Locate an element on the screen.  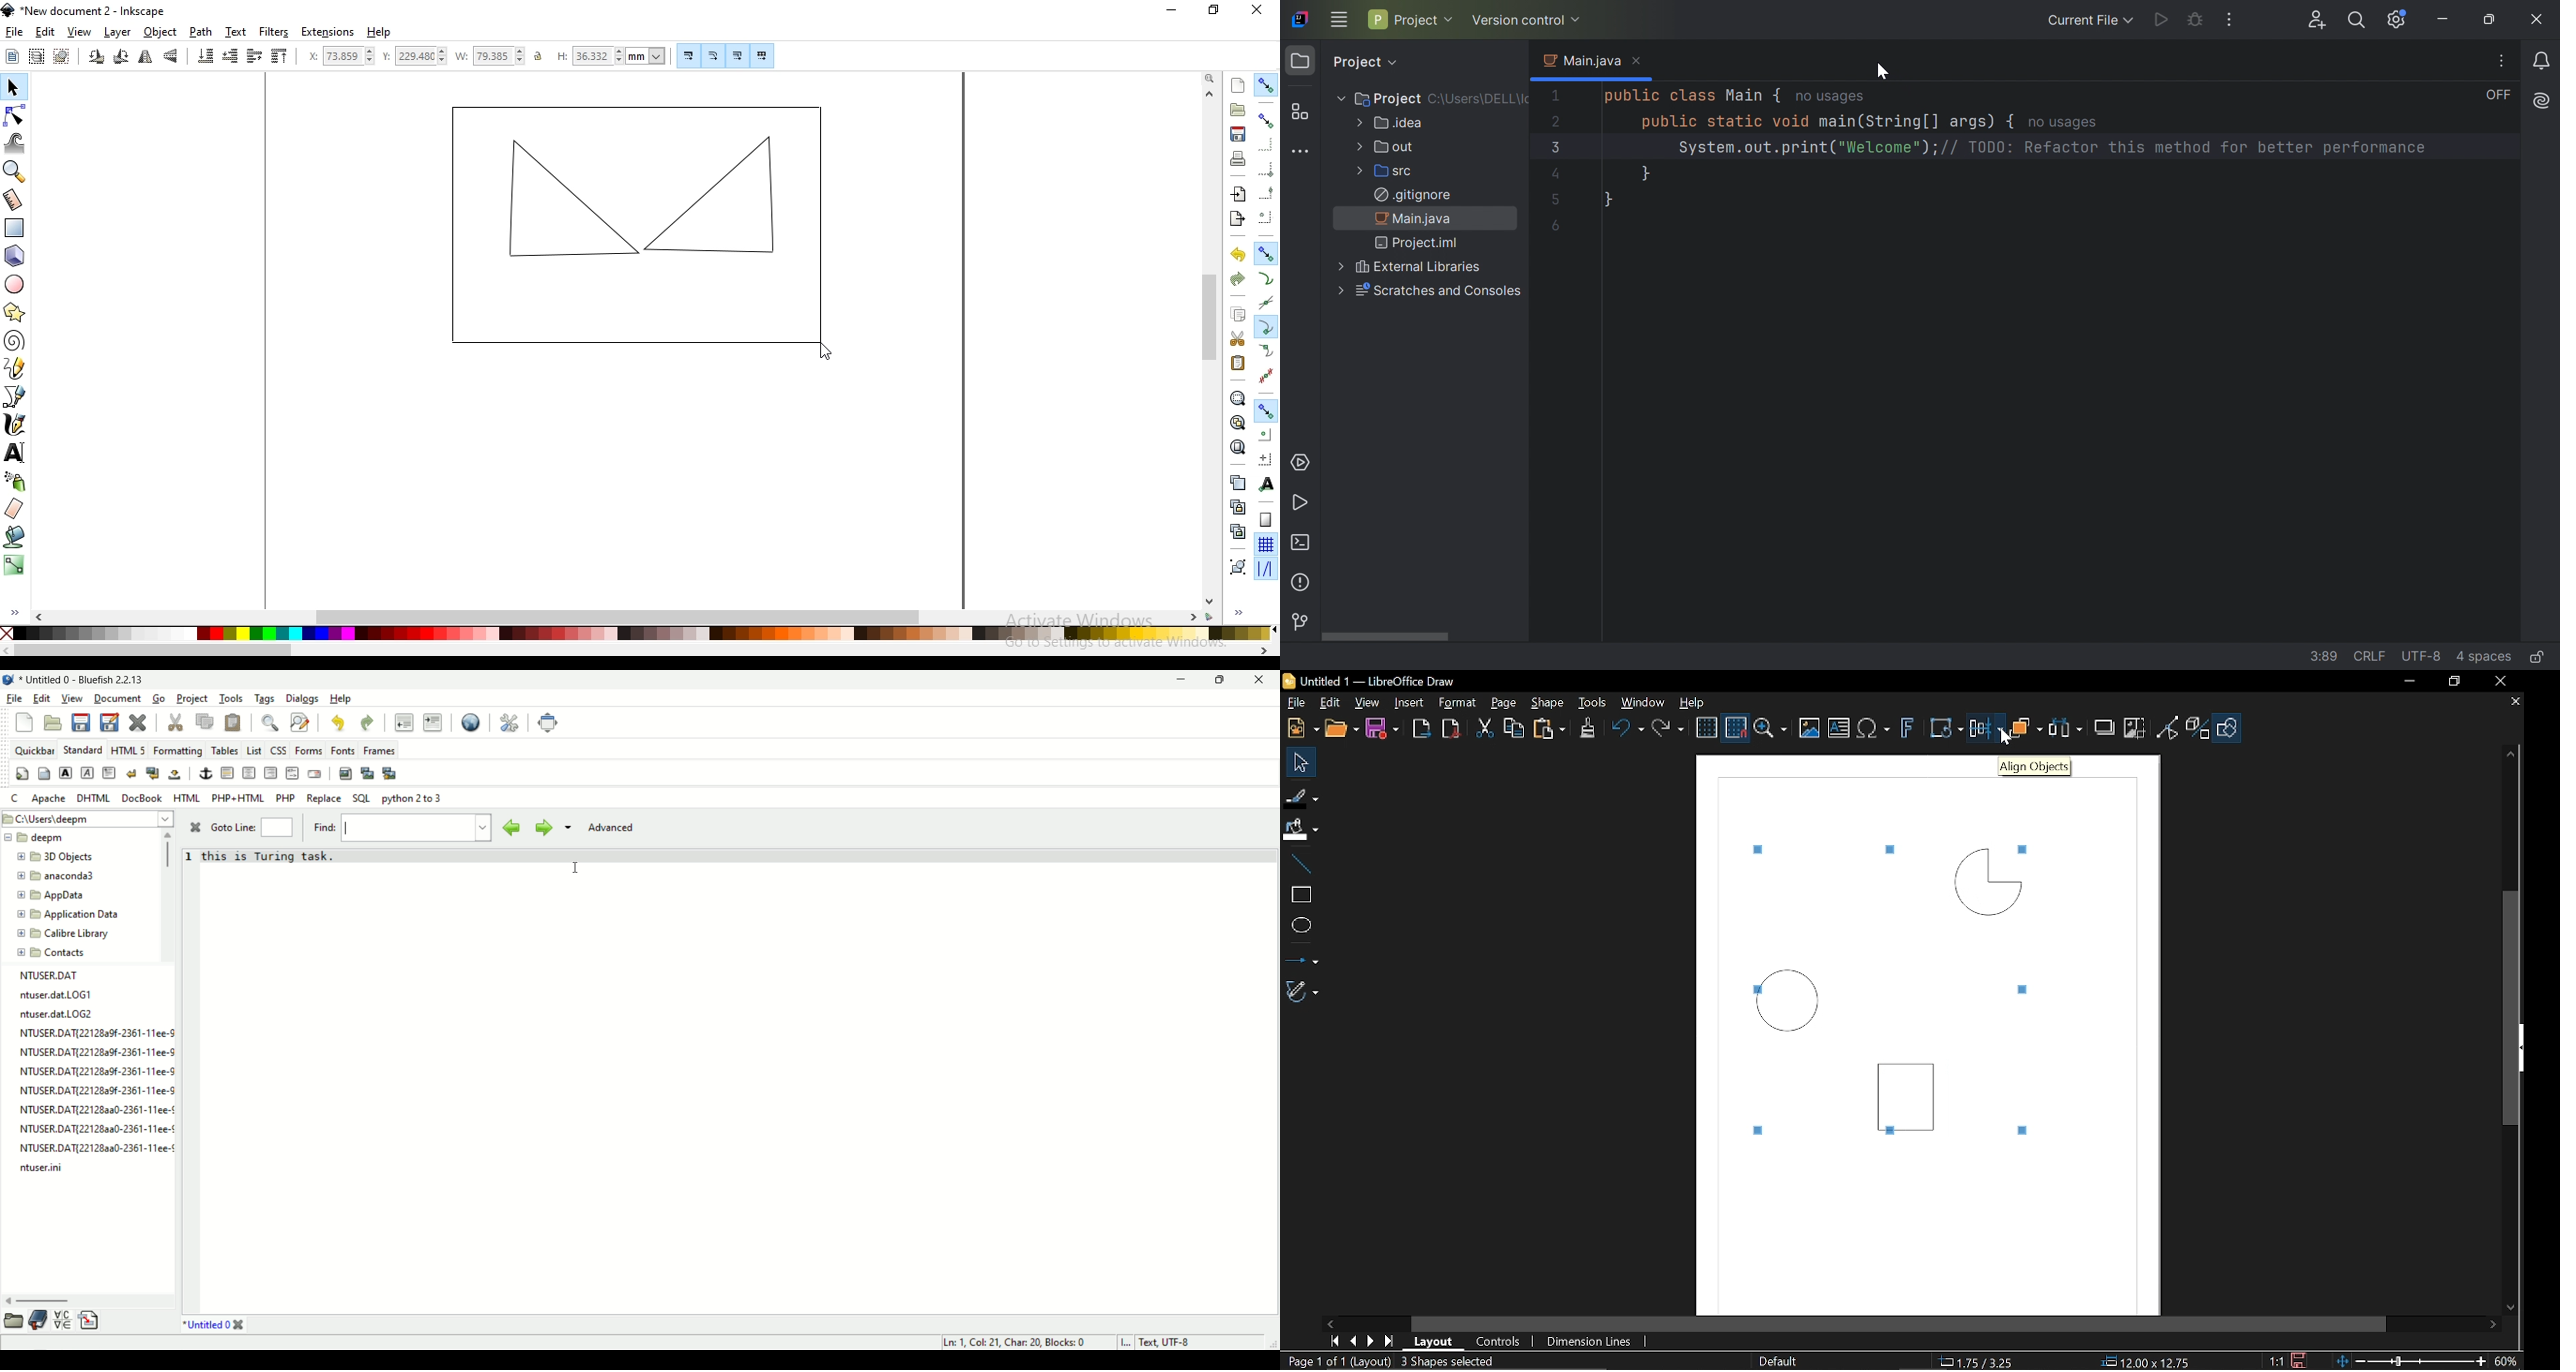
* Untitled 0 is located at coordinates (206, 1326).